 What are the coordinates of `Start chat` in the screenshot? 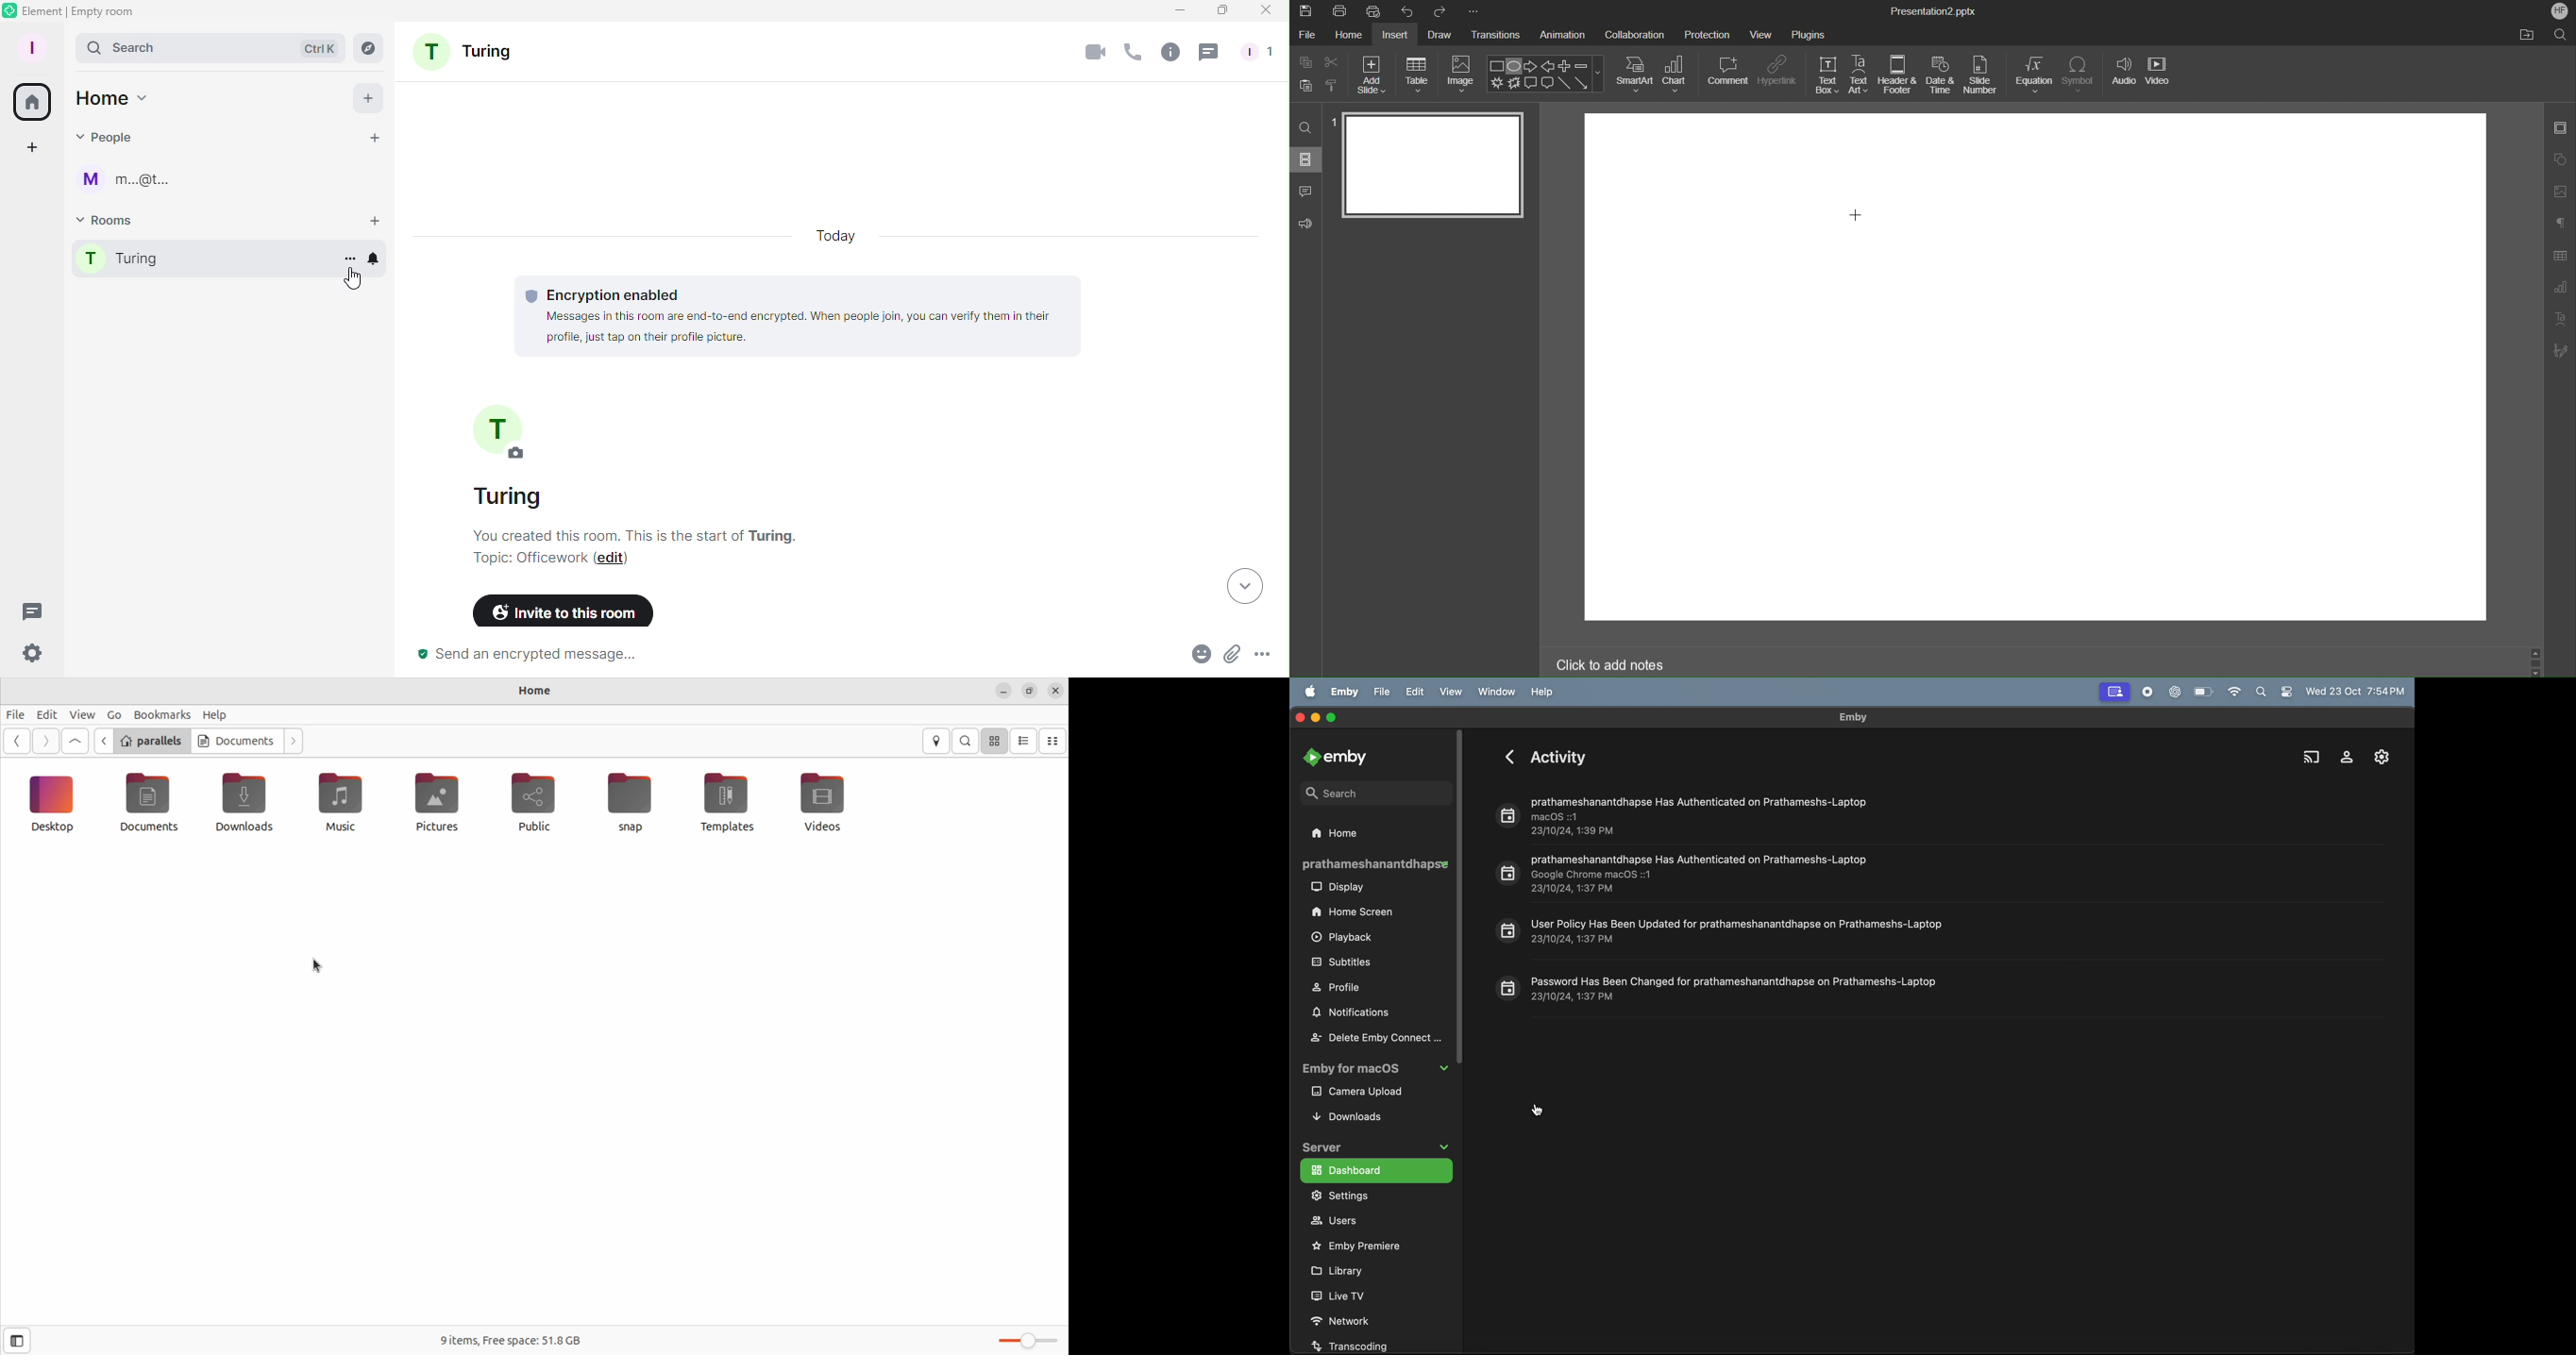 It's located at (376, 139).